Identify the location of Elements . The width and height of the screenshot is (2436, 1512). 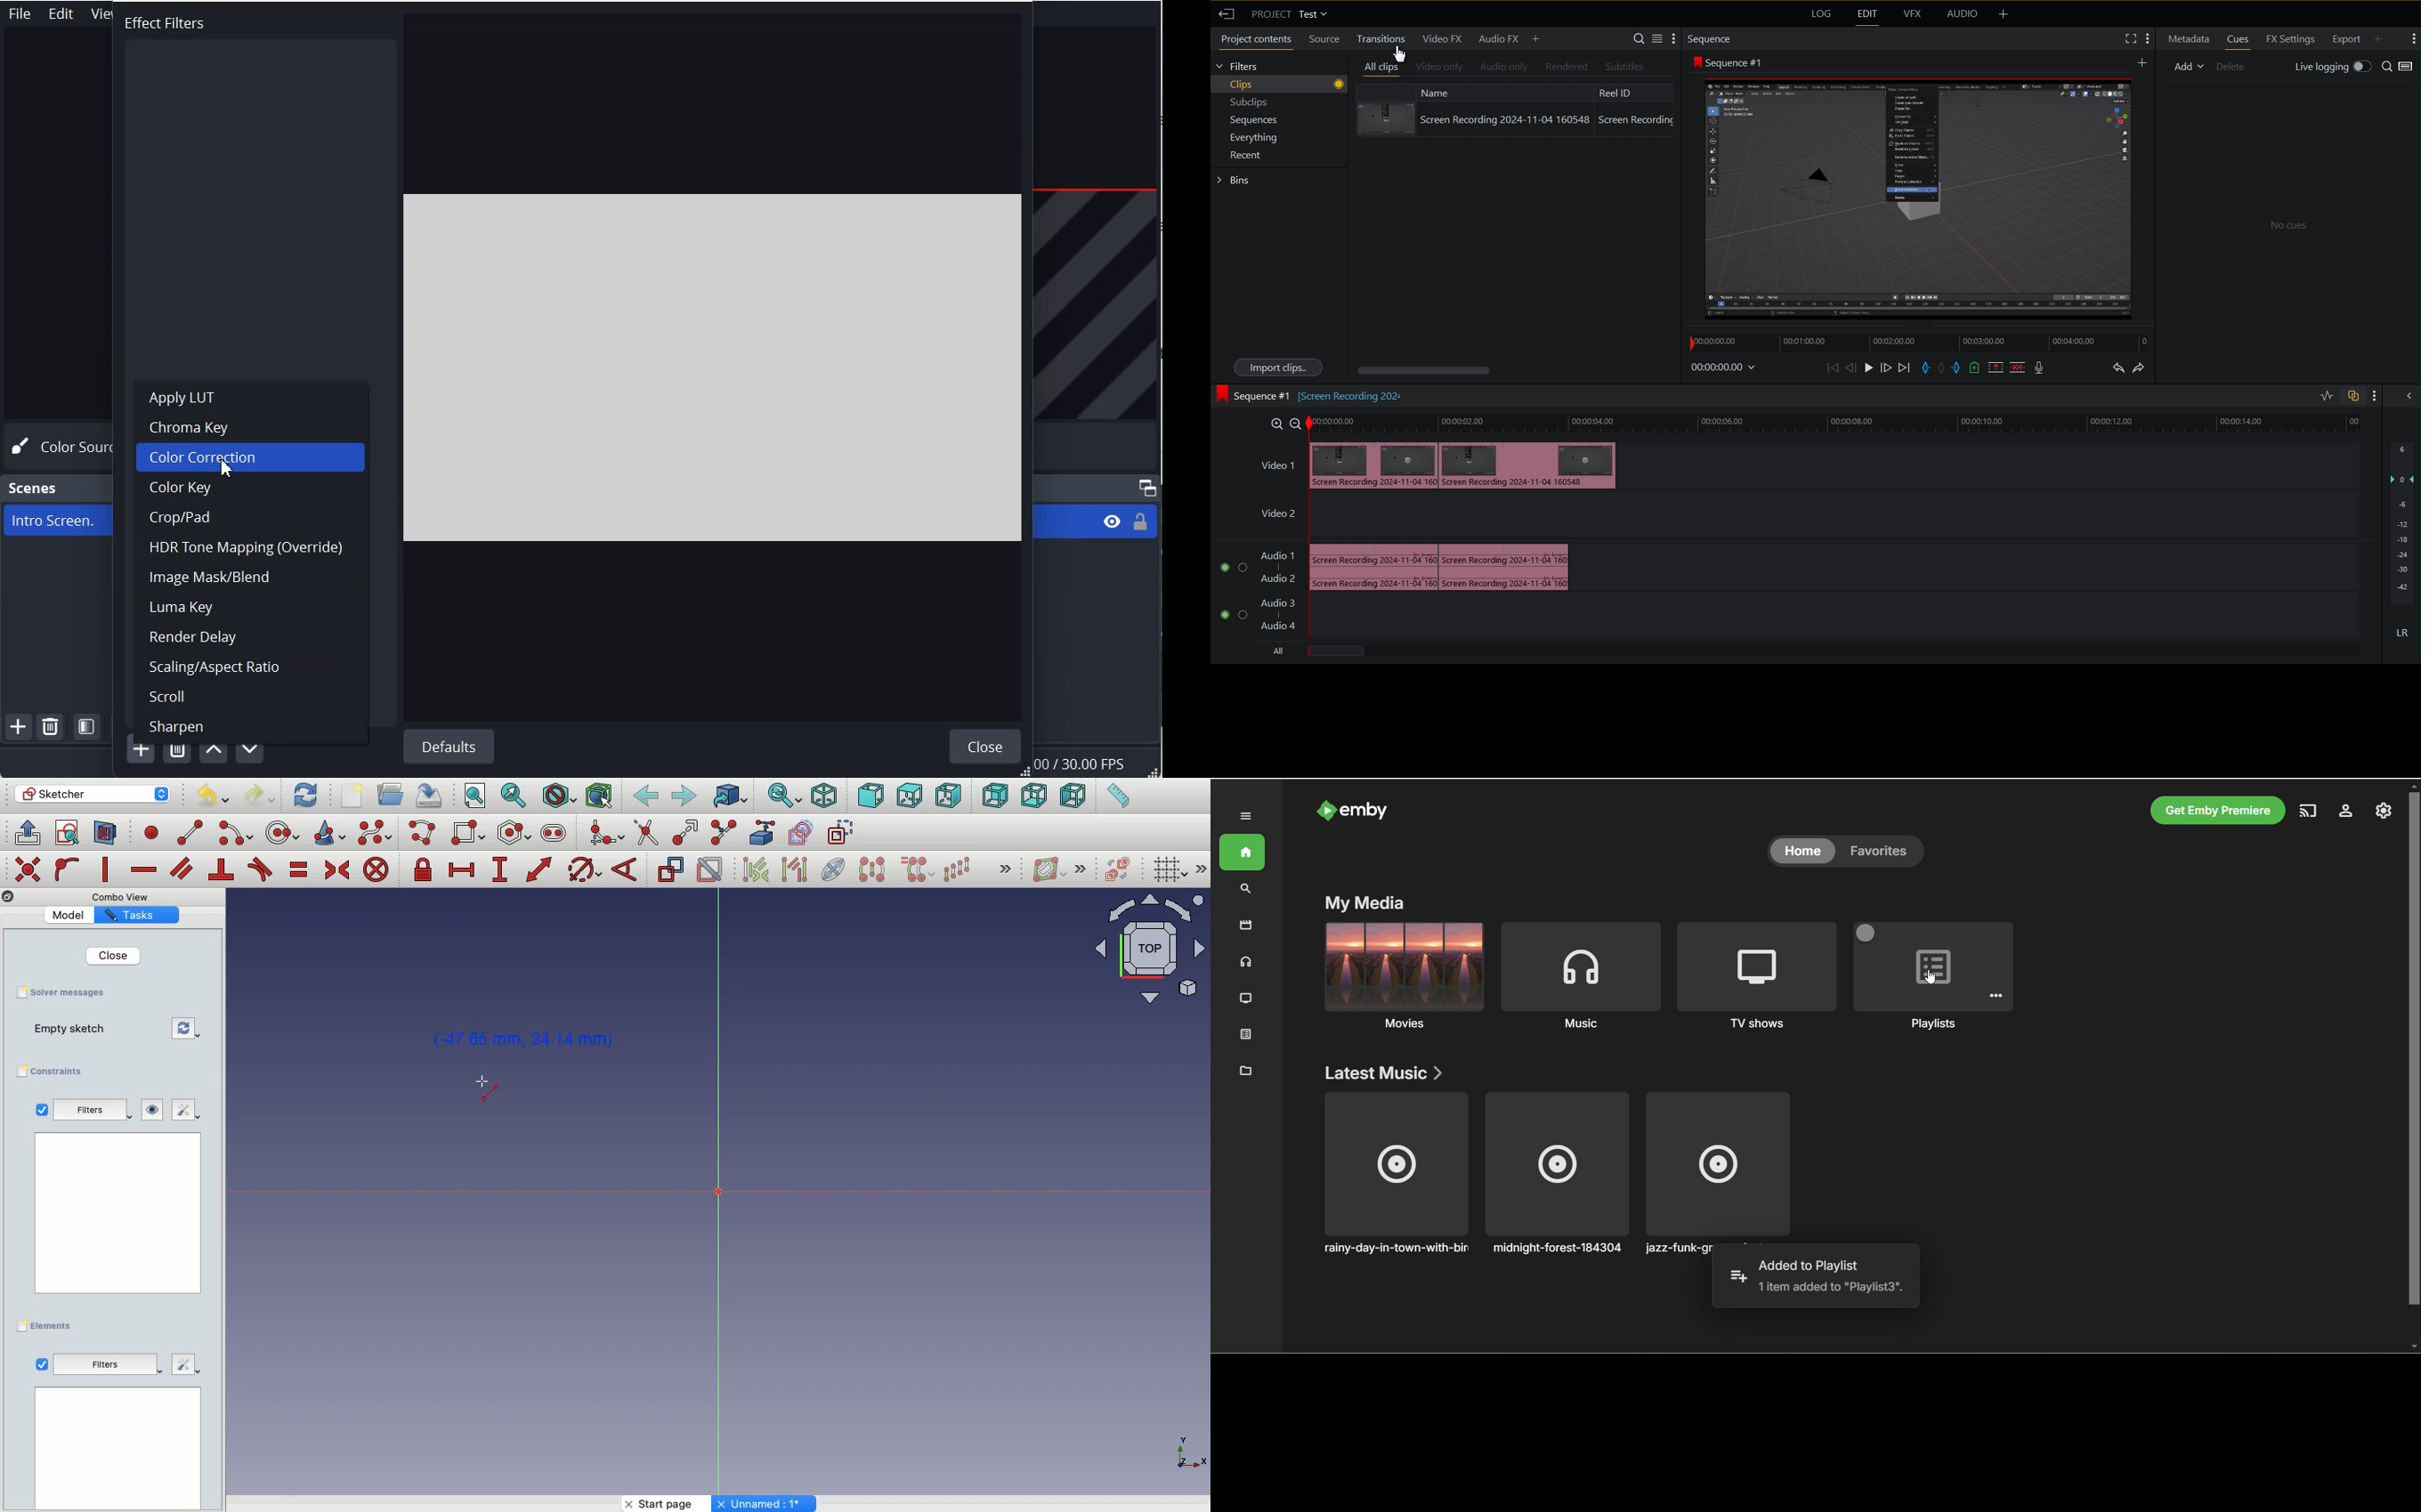
(48, 1325).